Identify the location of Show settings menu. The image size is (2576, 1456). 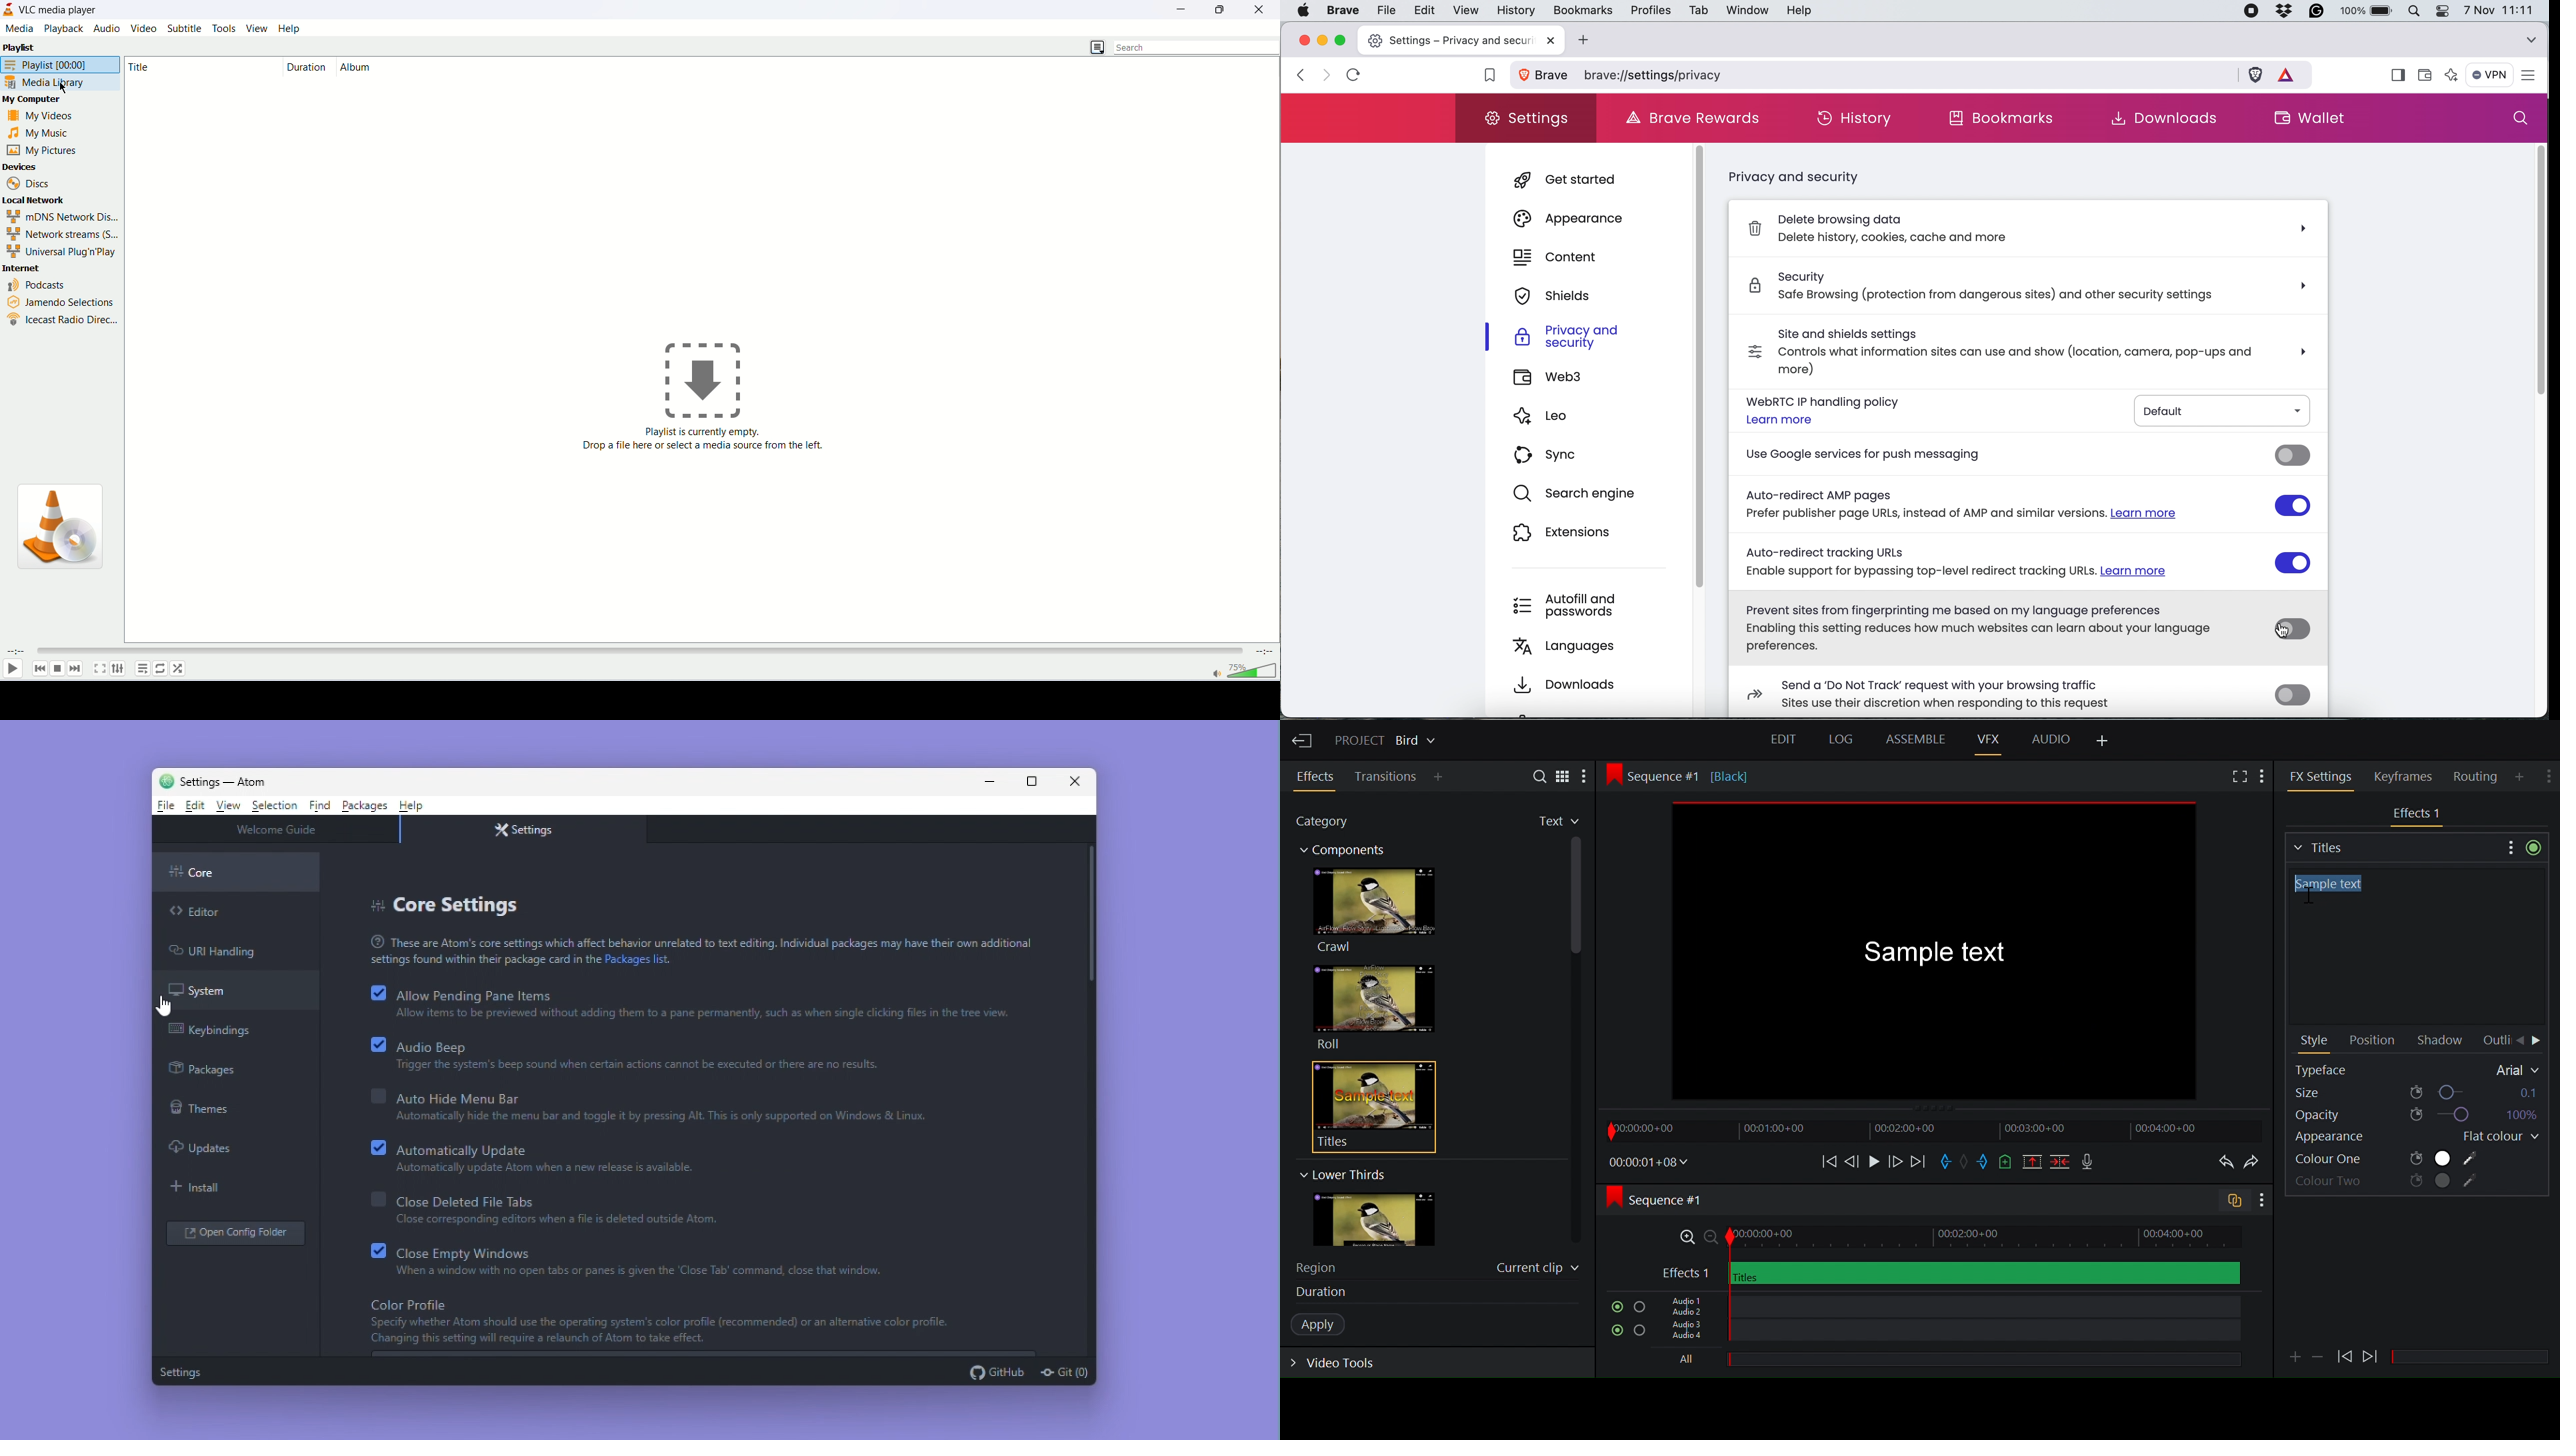
(2509, 847).